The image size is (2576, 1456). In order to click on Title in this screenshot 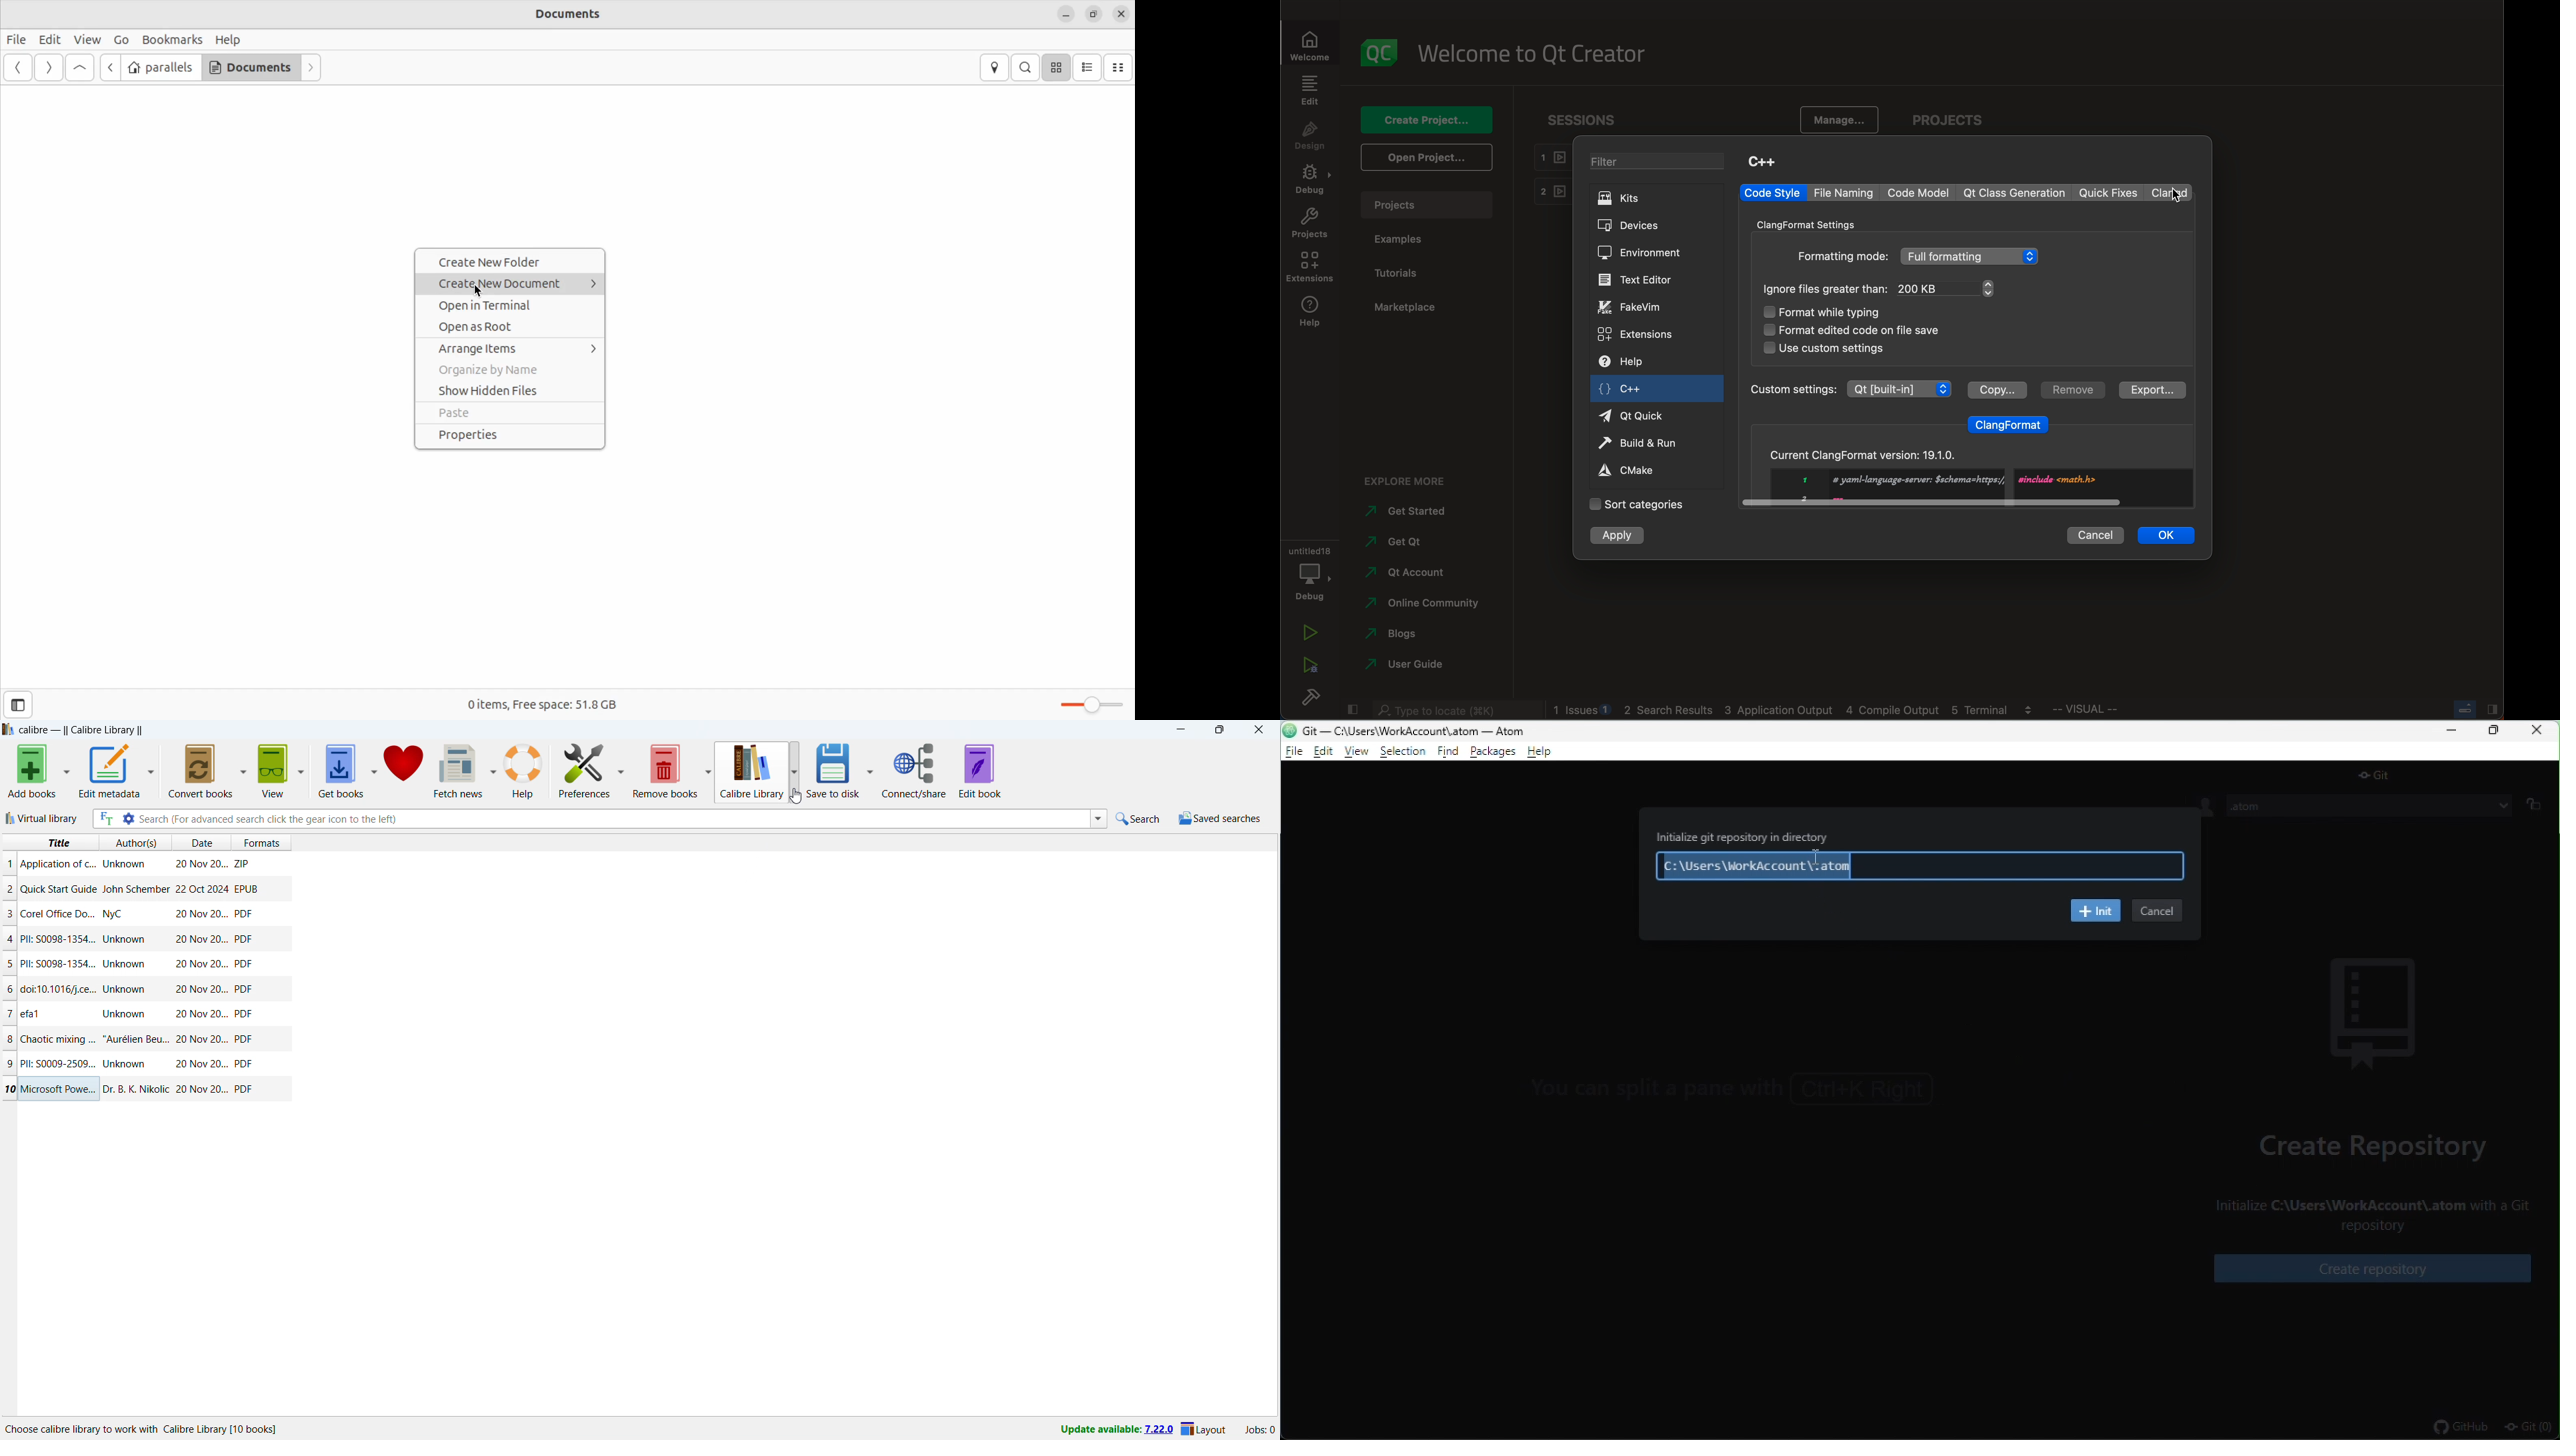, I will do `click(32, 1012)`.